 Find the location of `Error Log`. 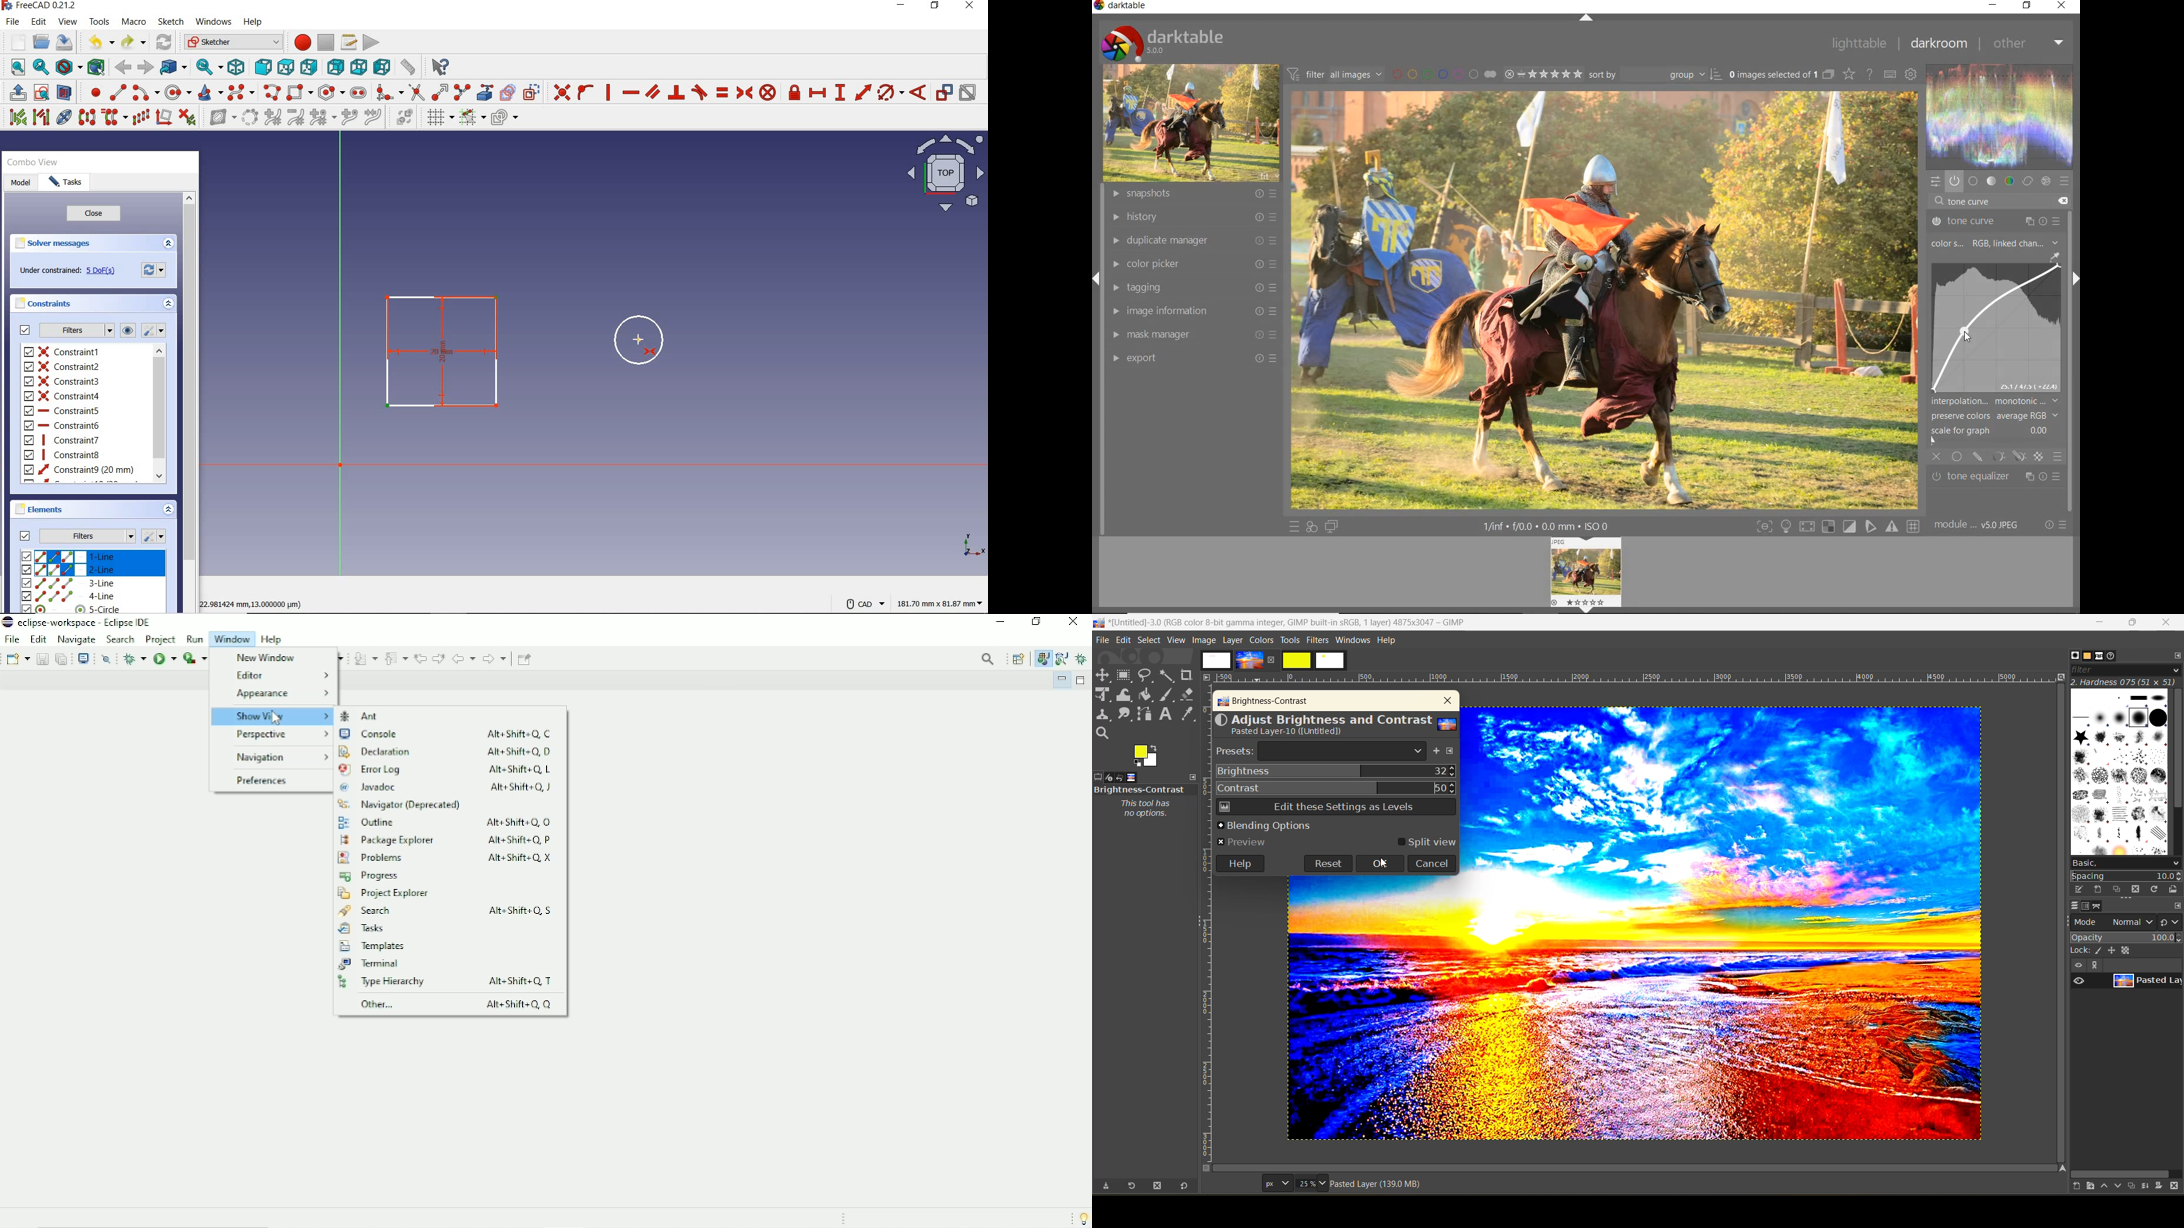

Error Log is located at coordinates (445, 770).